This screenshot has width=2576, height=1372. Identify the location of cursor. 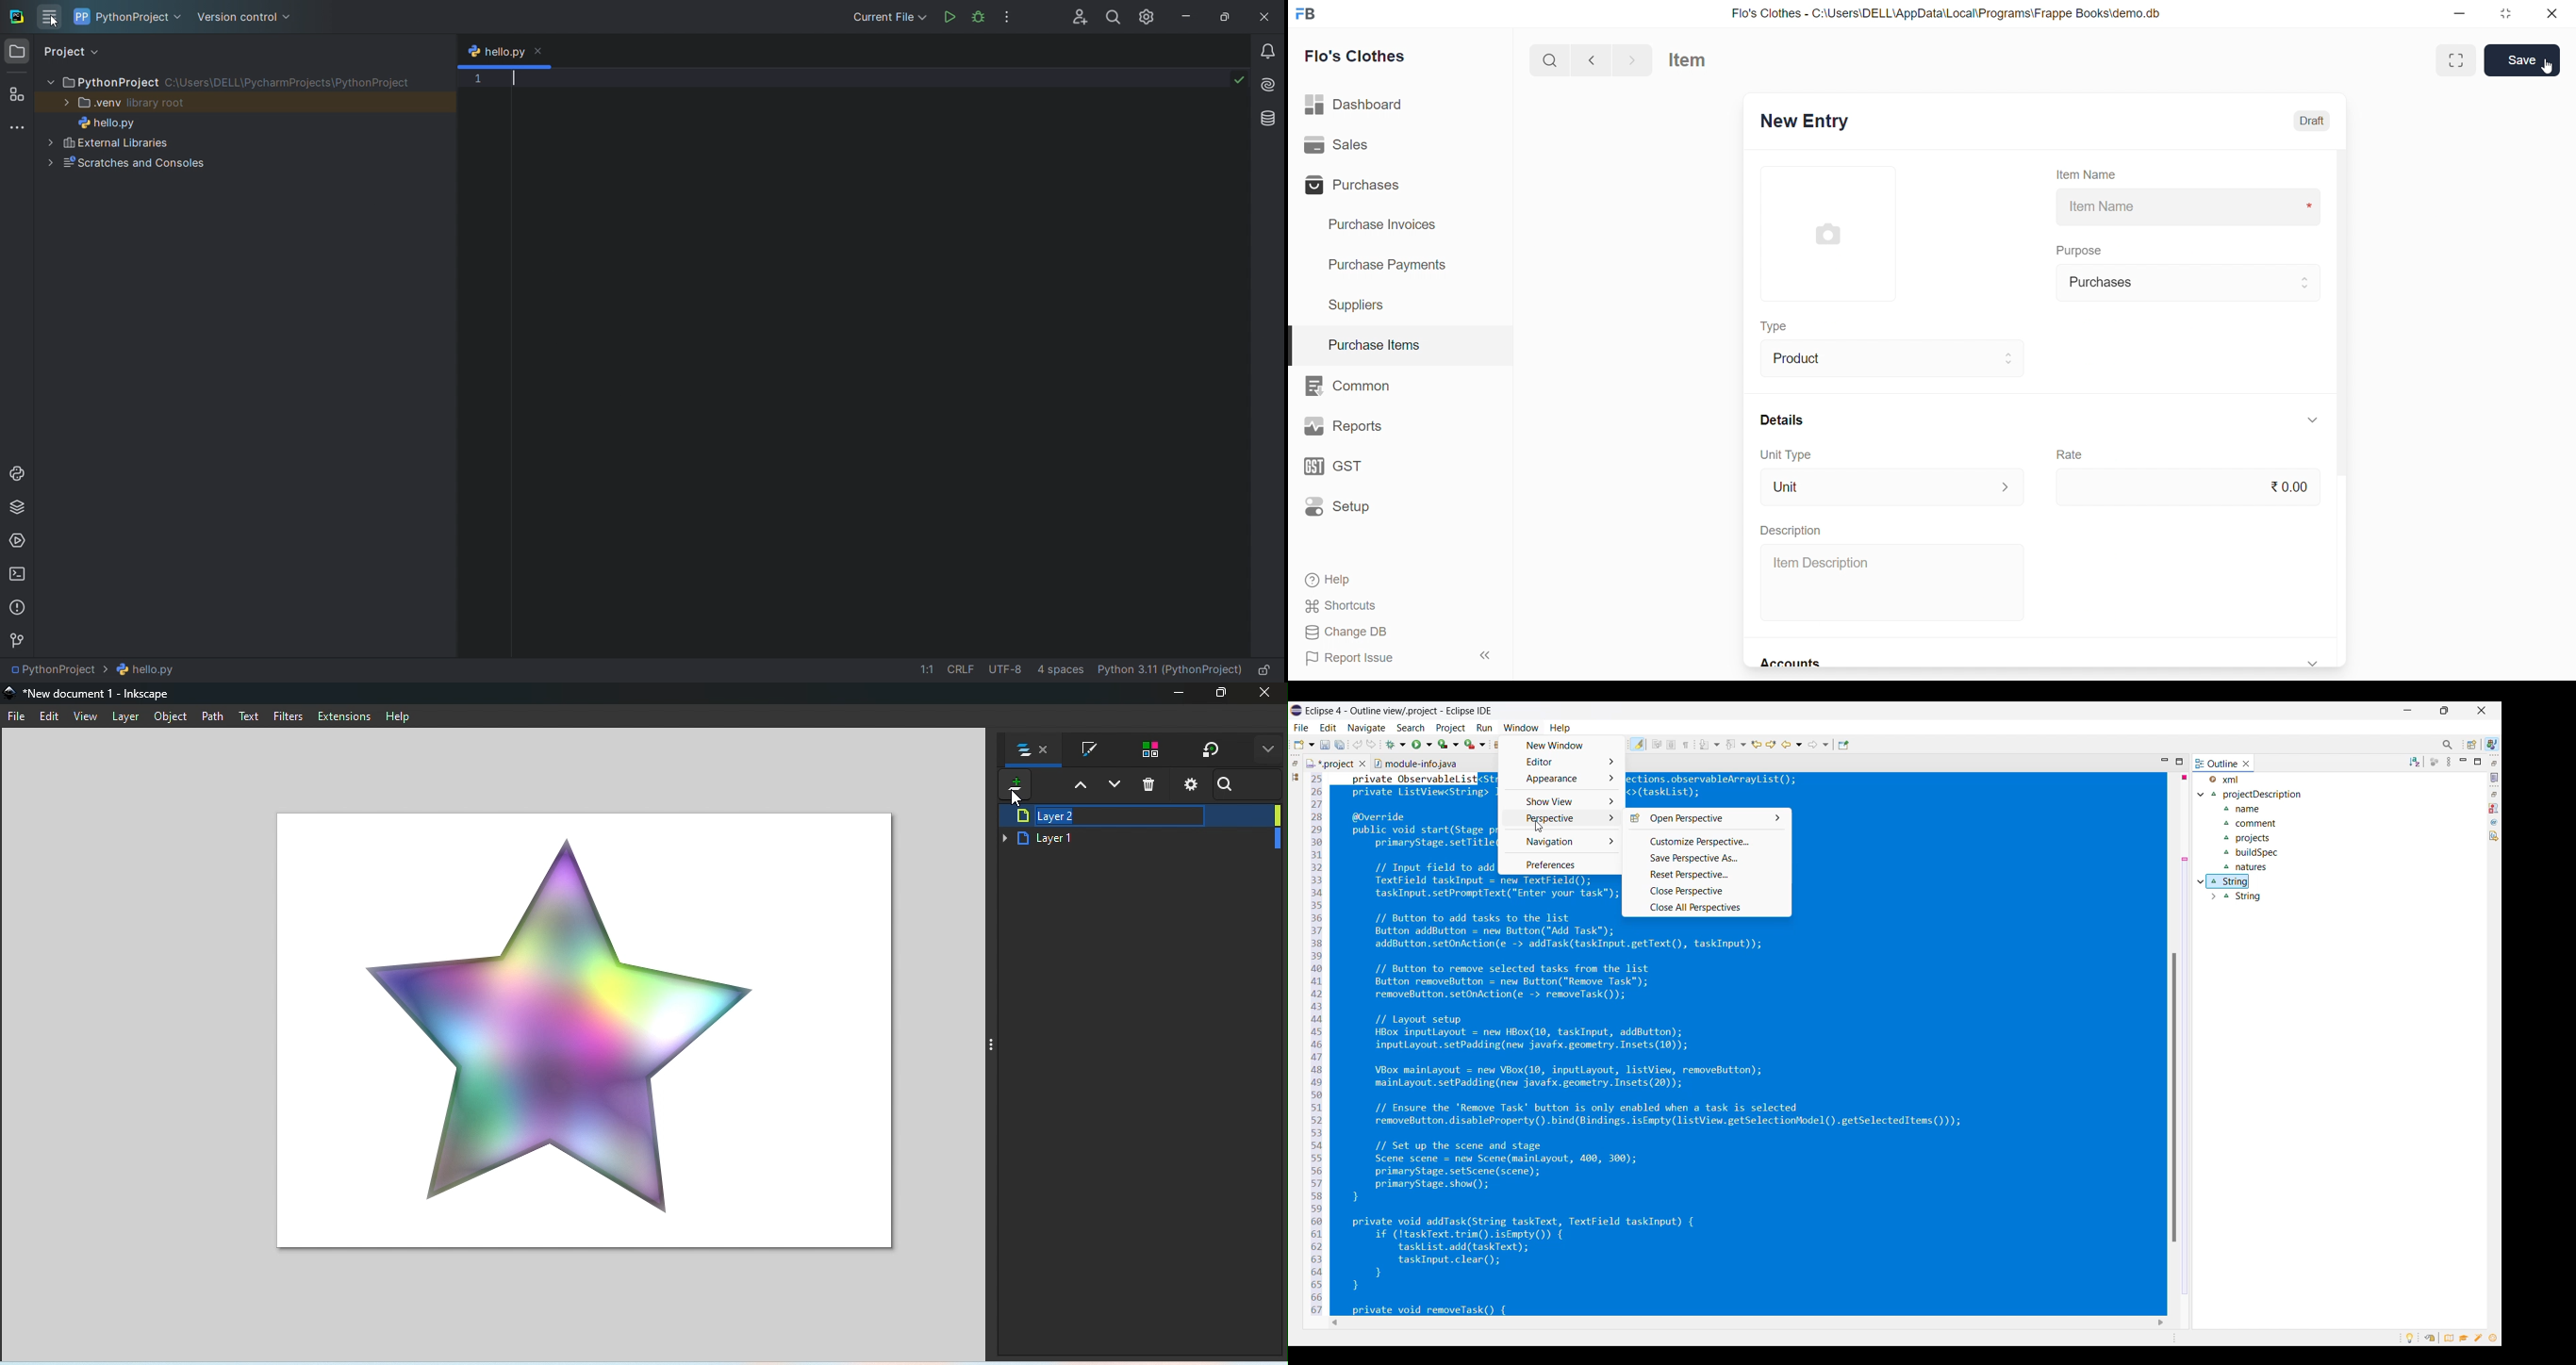
(1016, 798).